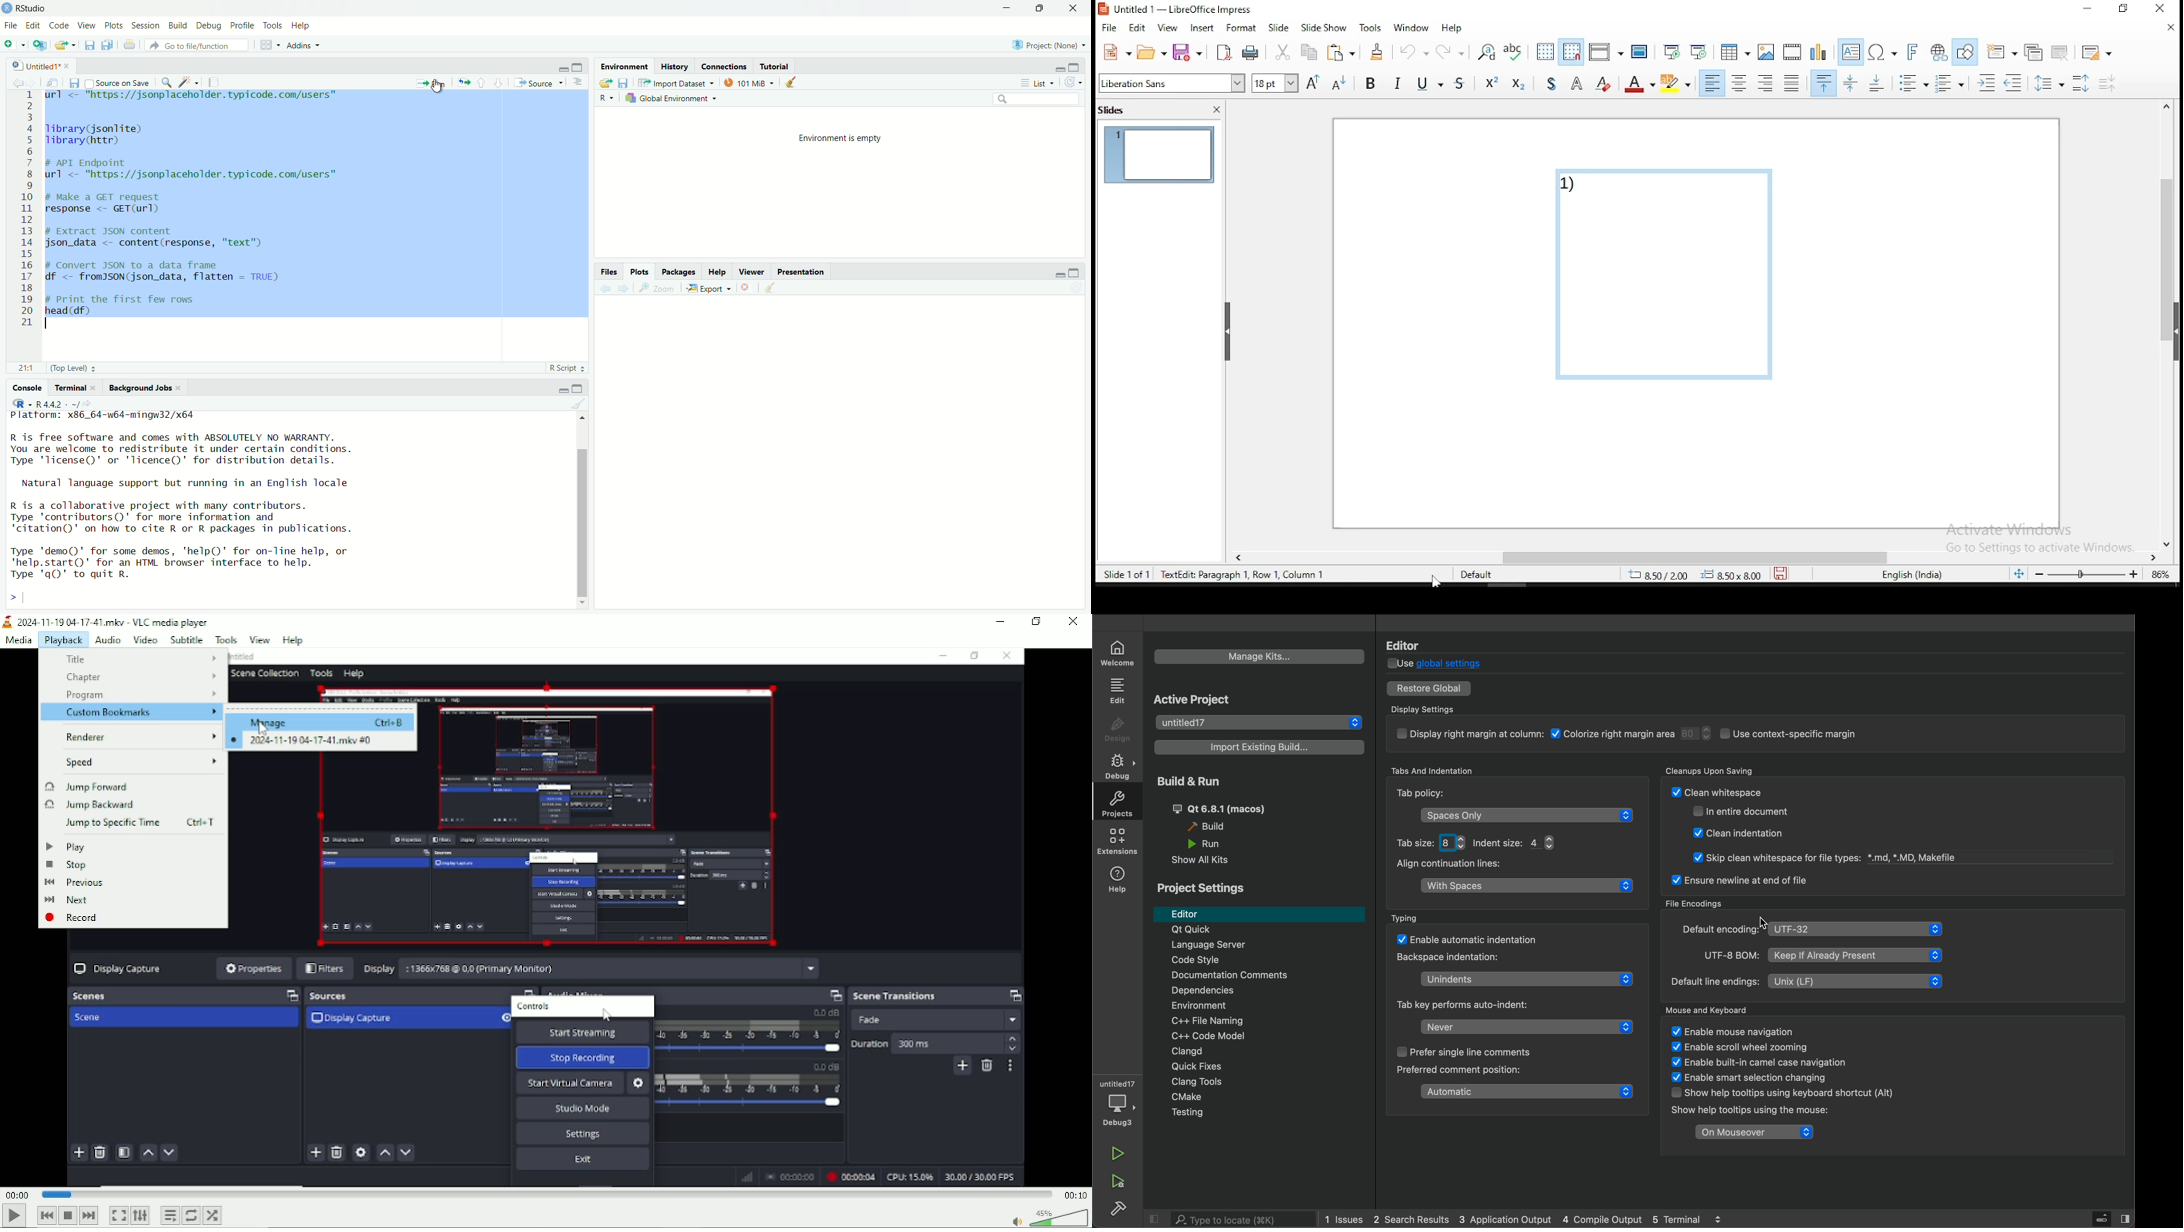  What do you see at coordinates (200, 44) in the screenshot?
I see `Go to file/function` at bounding box center [200, 44].